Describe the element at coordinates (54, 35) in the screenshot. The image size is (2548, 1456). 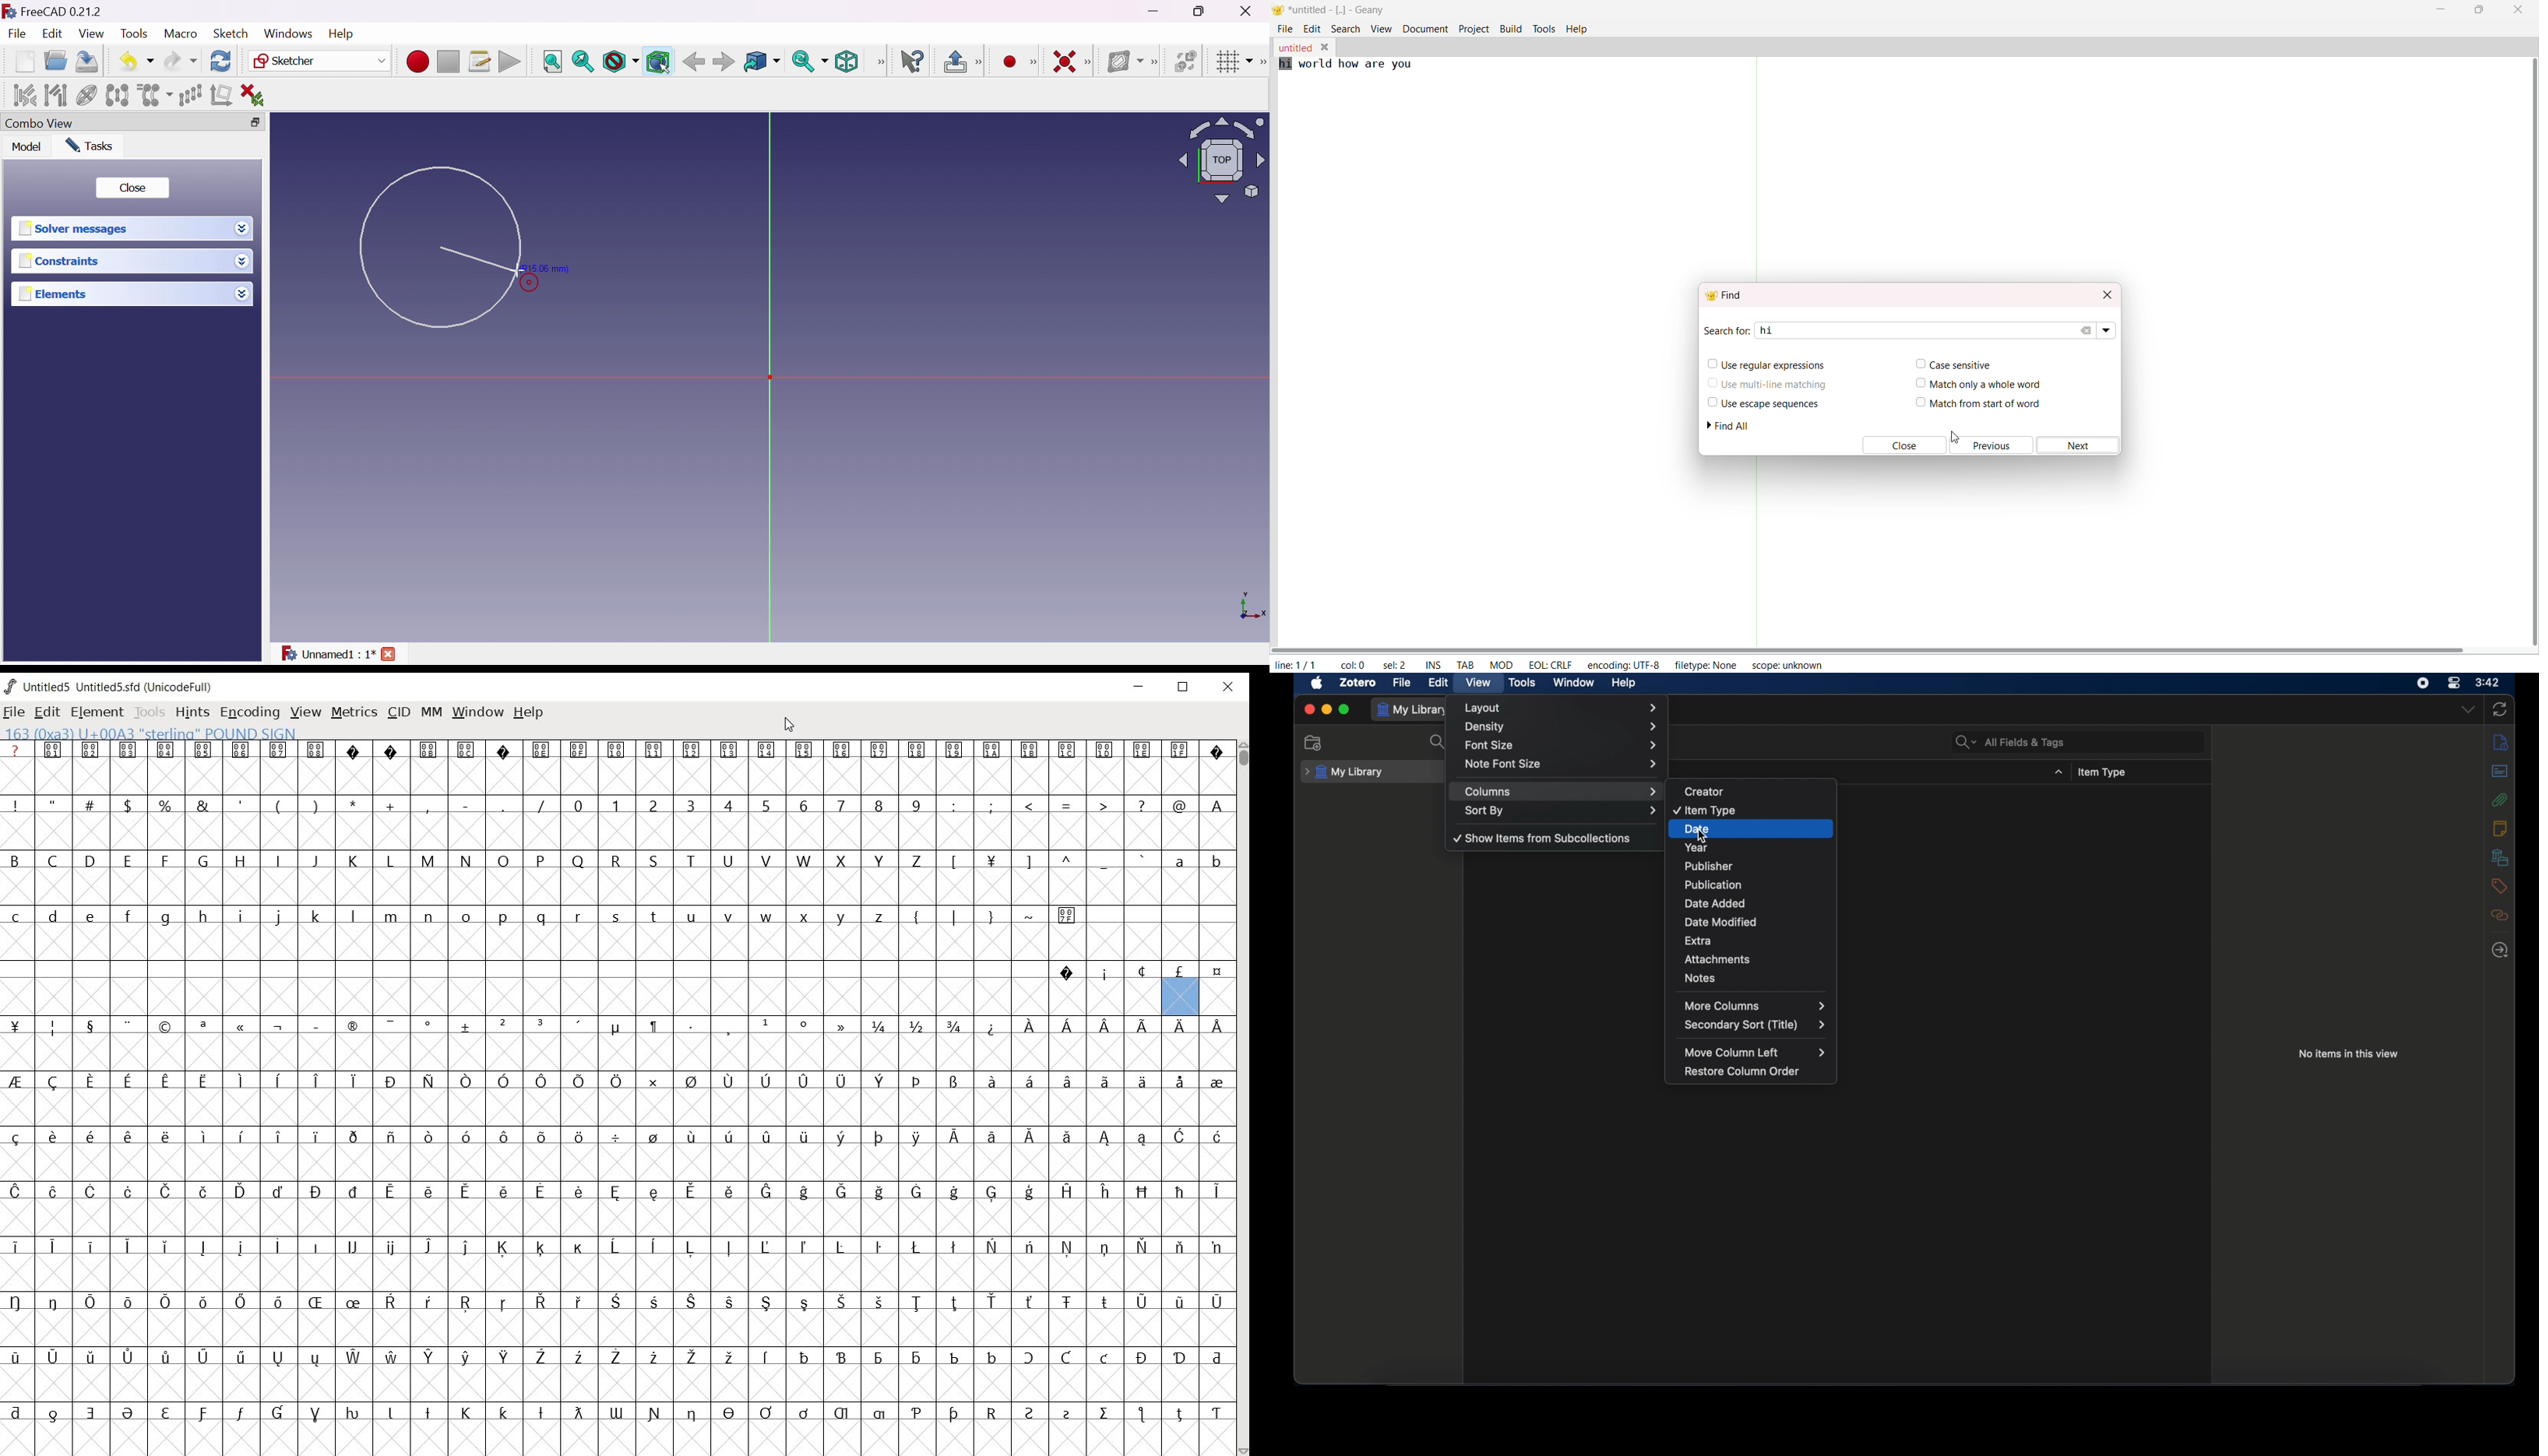
I see `Edit` at that location.